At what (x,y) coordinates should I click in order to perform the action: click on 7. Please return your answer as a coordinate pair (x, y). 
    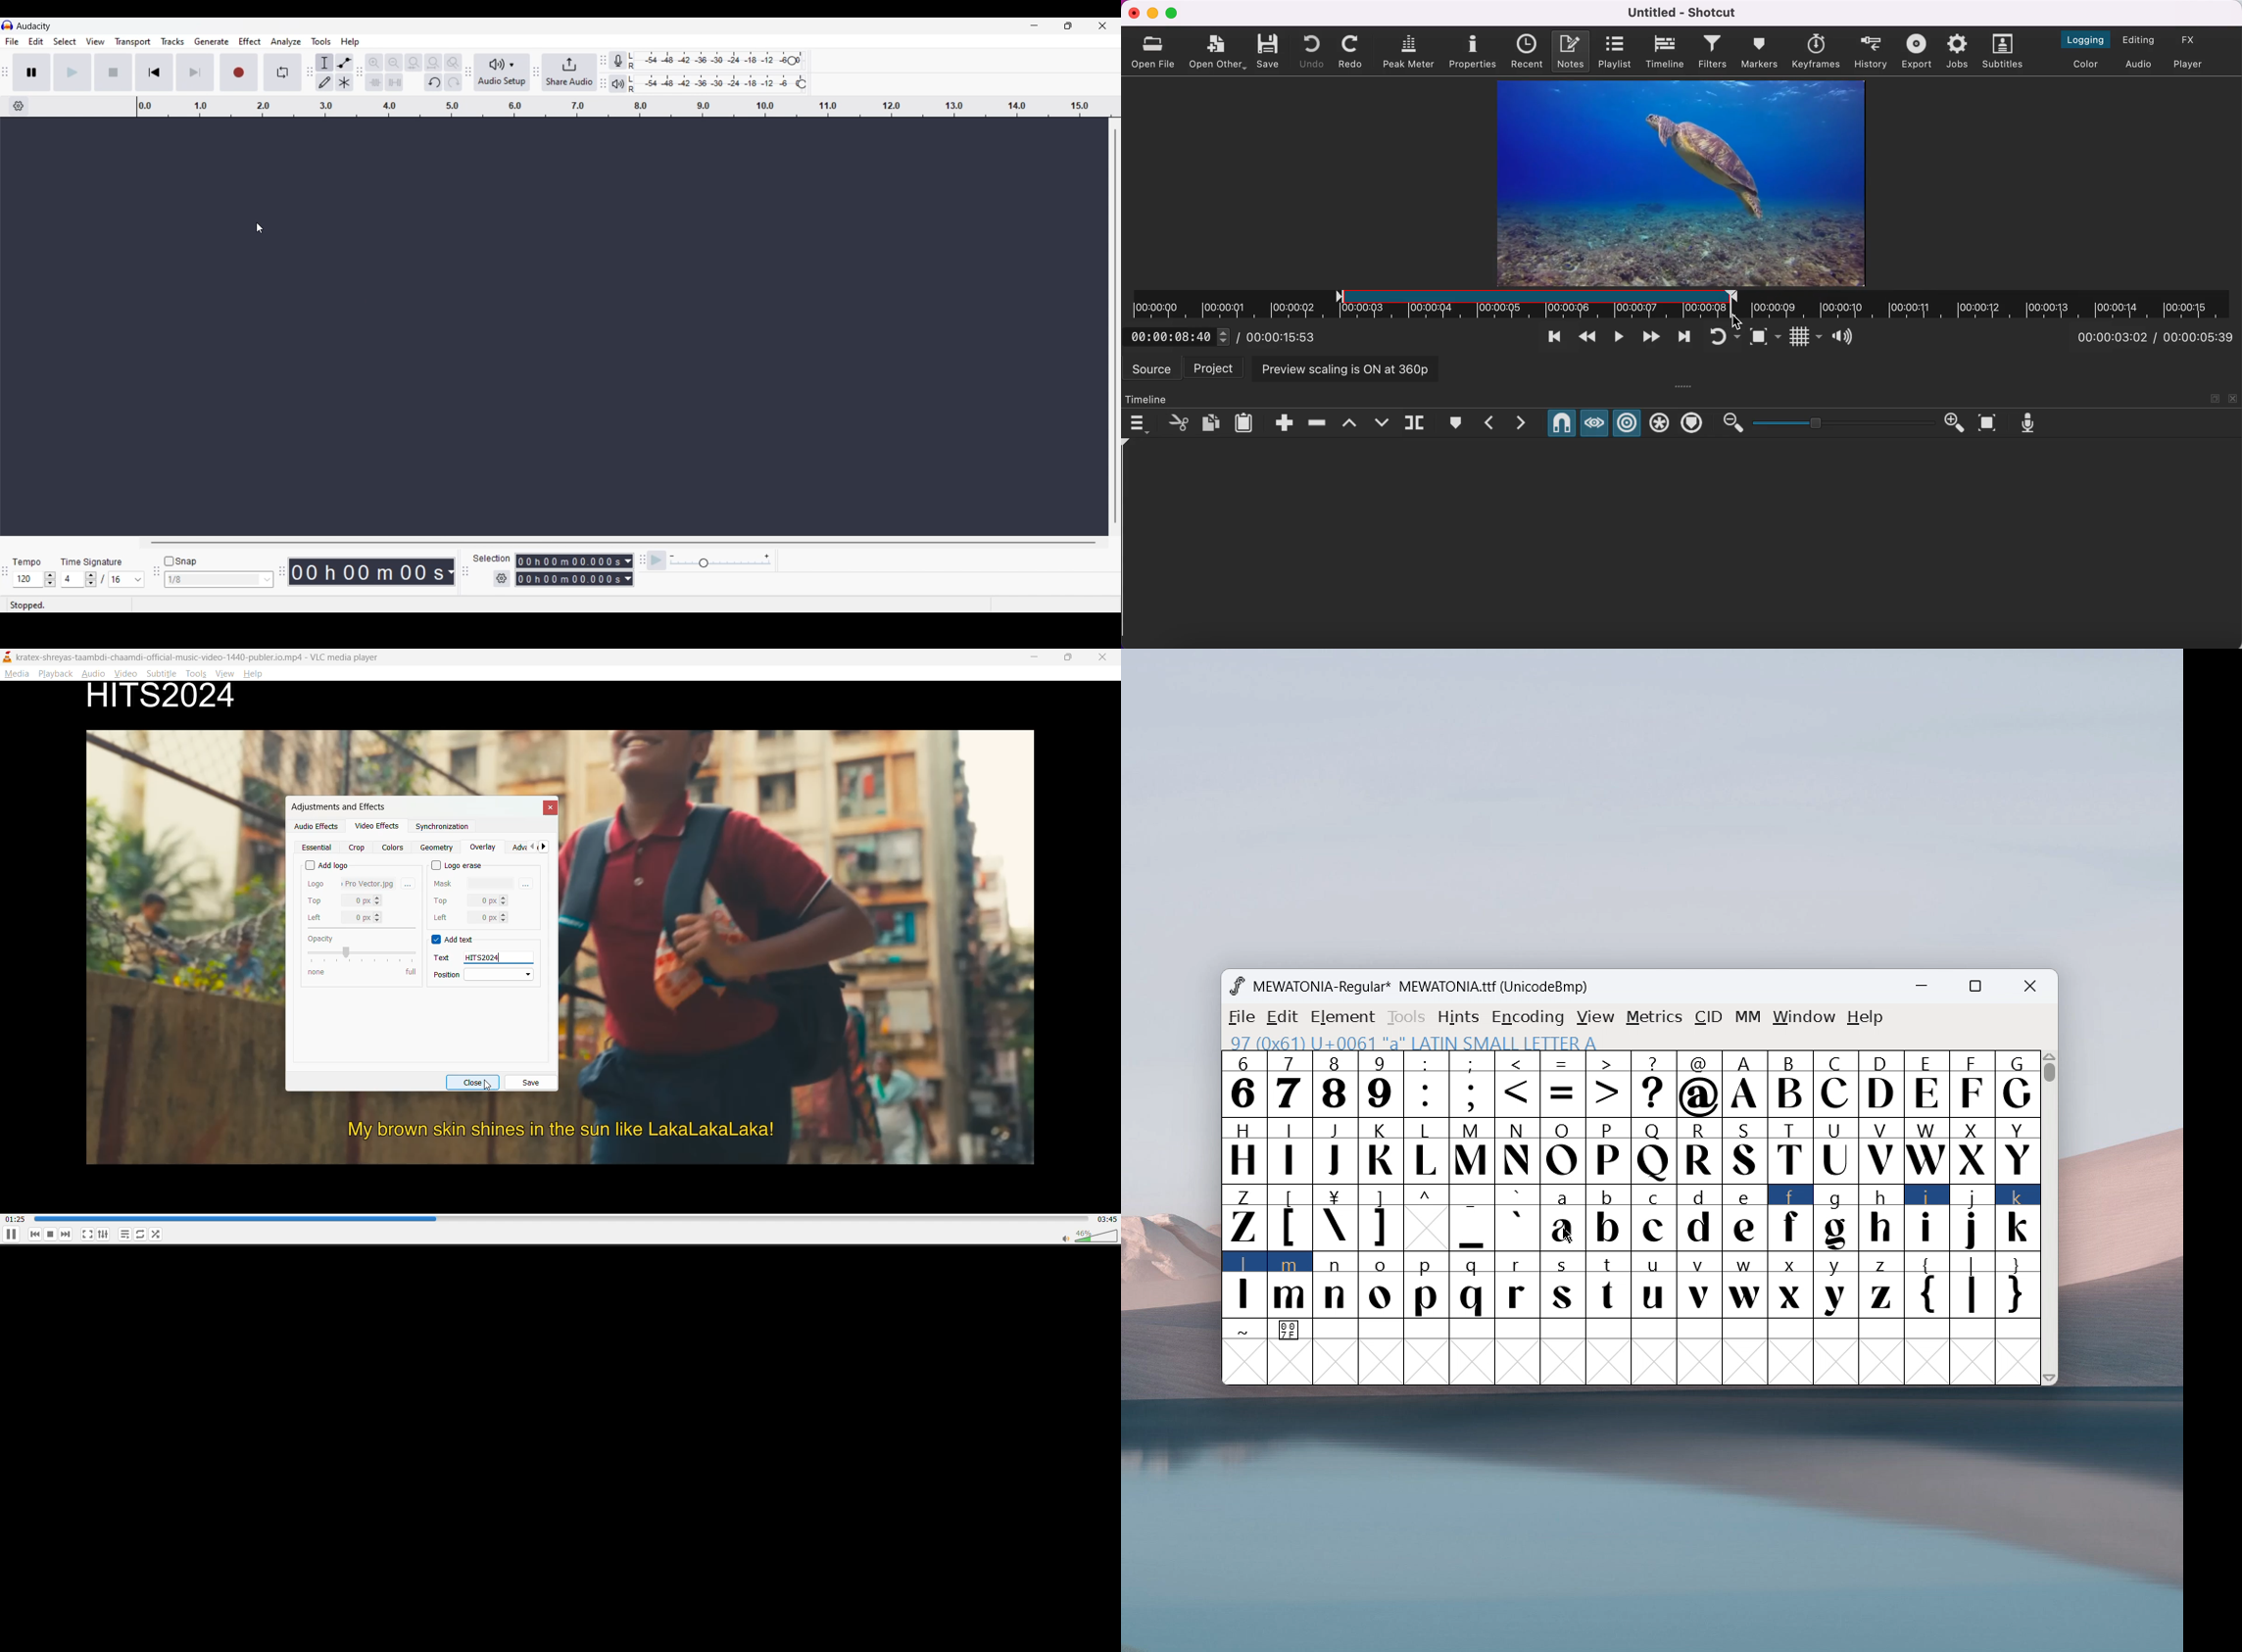
    Looking at the image, I should click on (1288, 1083).